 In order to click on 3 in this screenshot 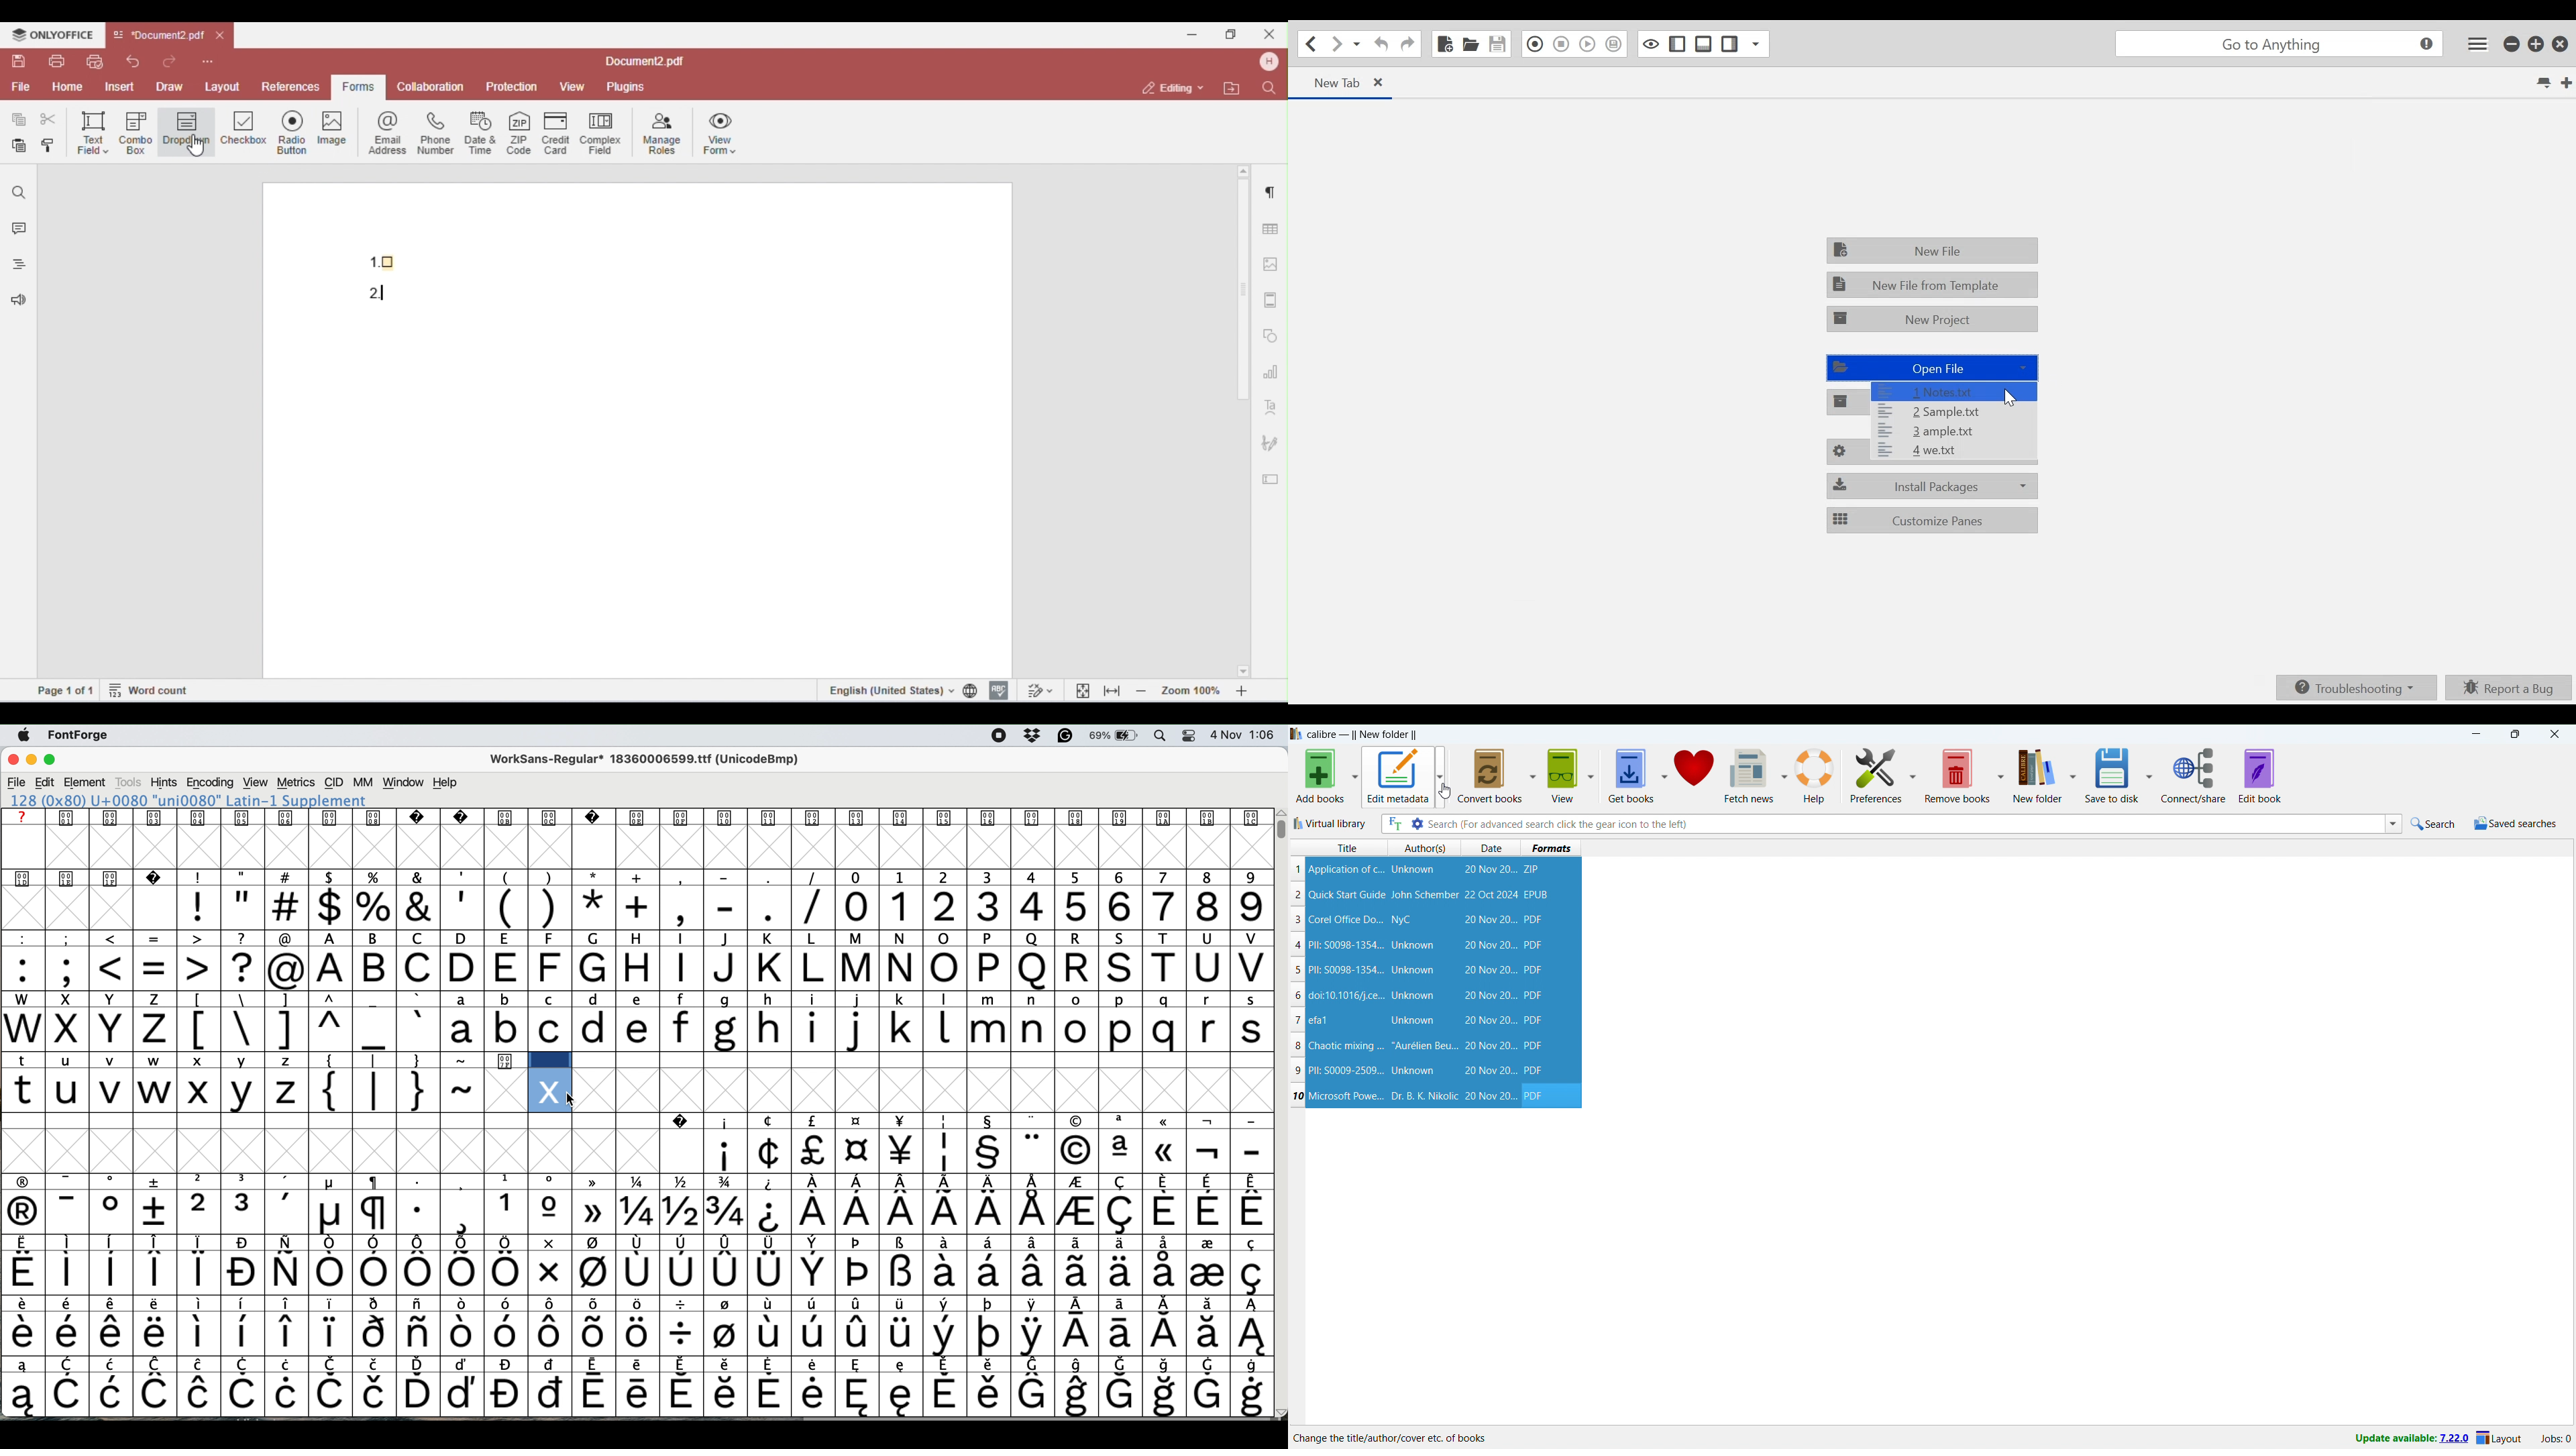, I will do `click(1297, 920)`.